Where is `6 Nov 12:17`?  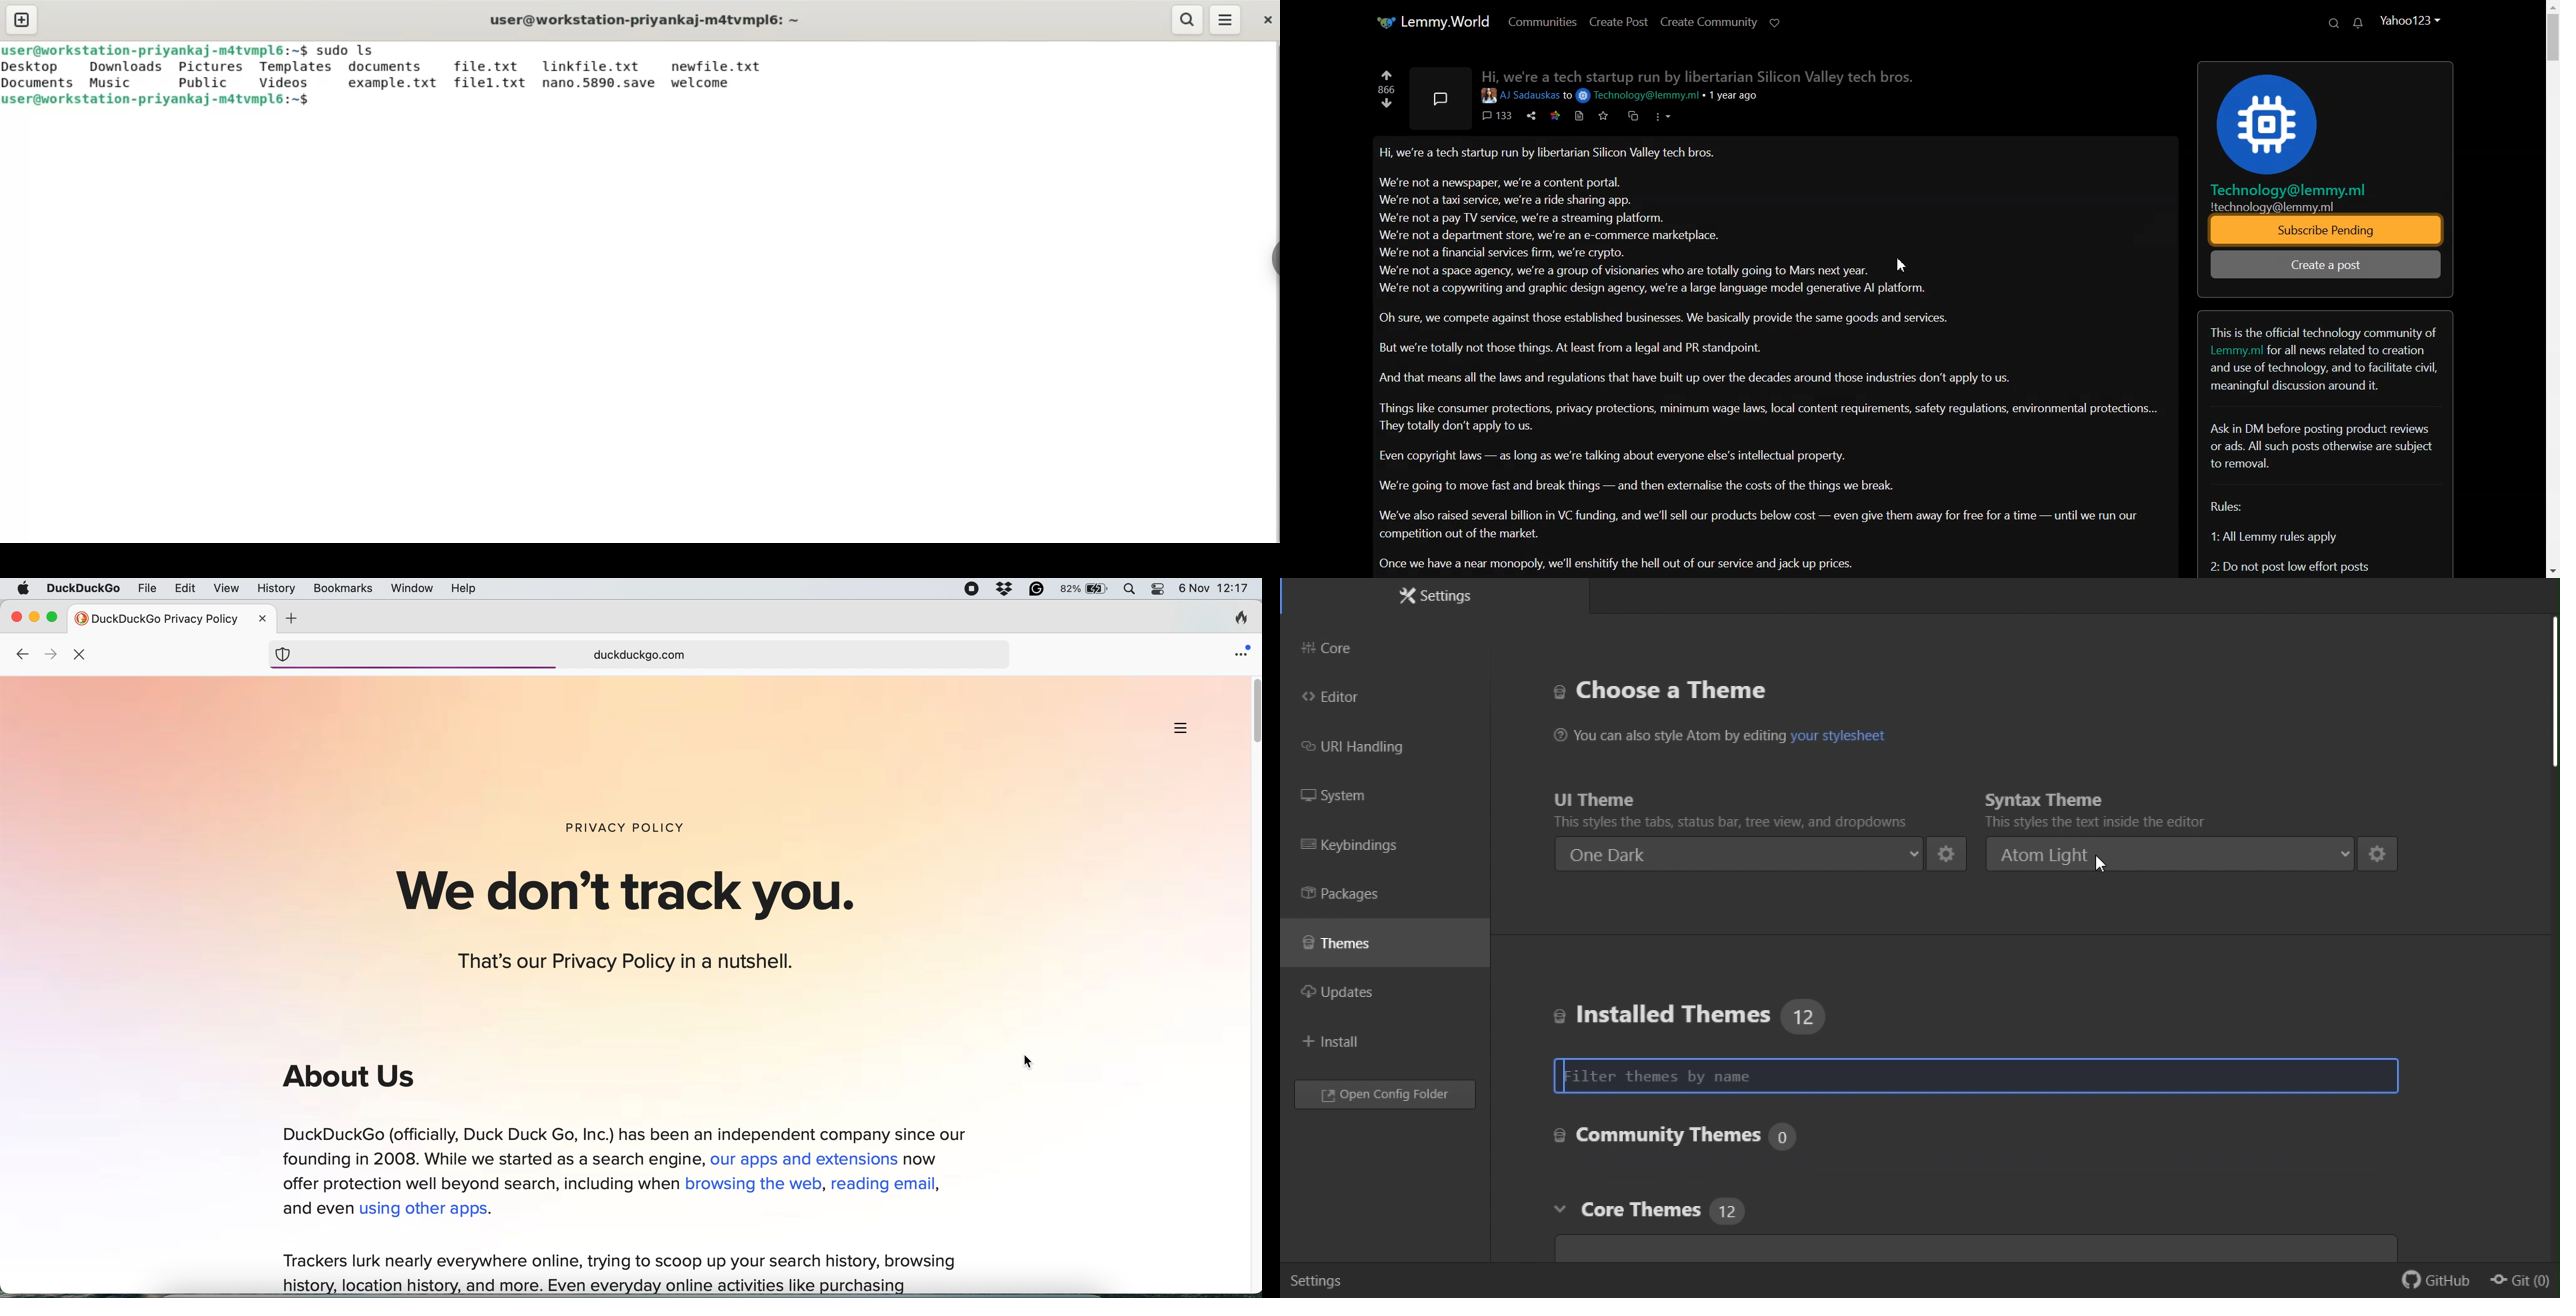 6 Nov 12:17 is located at coordinates (1215, 590).